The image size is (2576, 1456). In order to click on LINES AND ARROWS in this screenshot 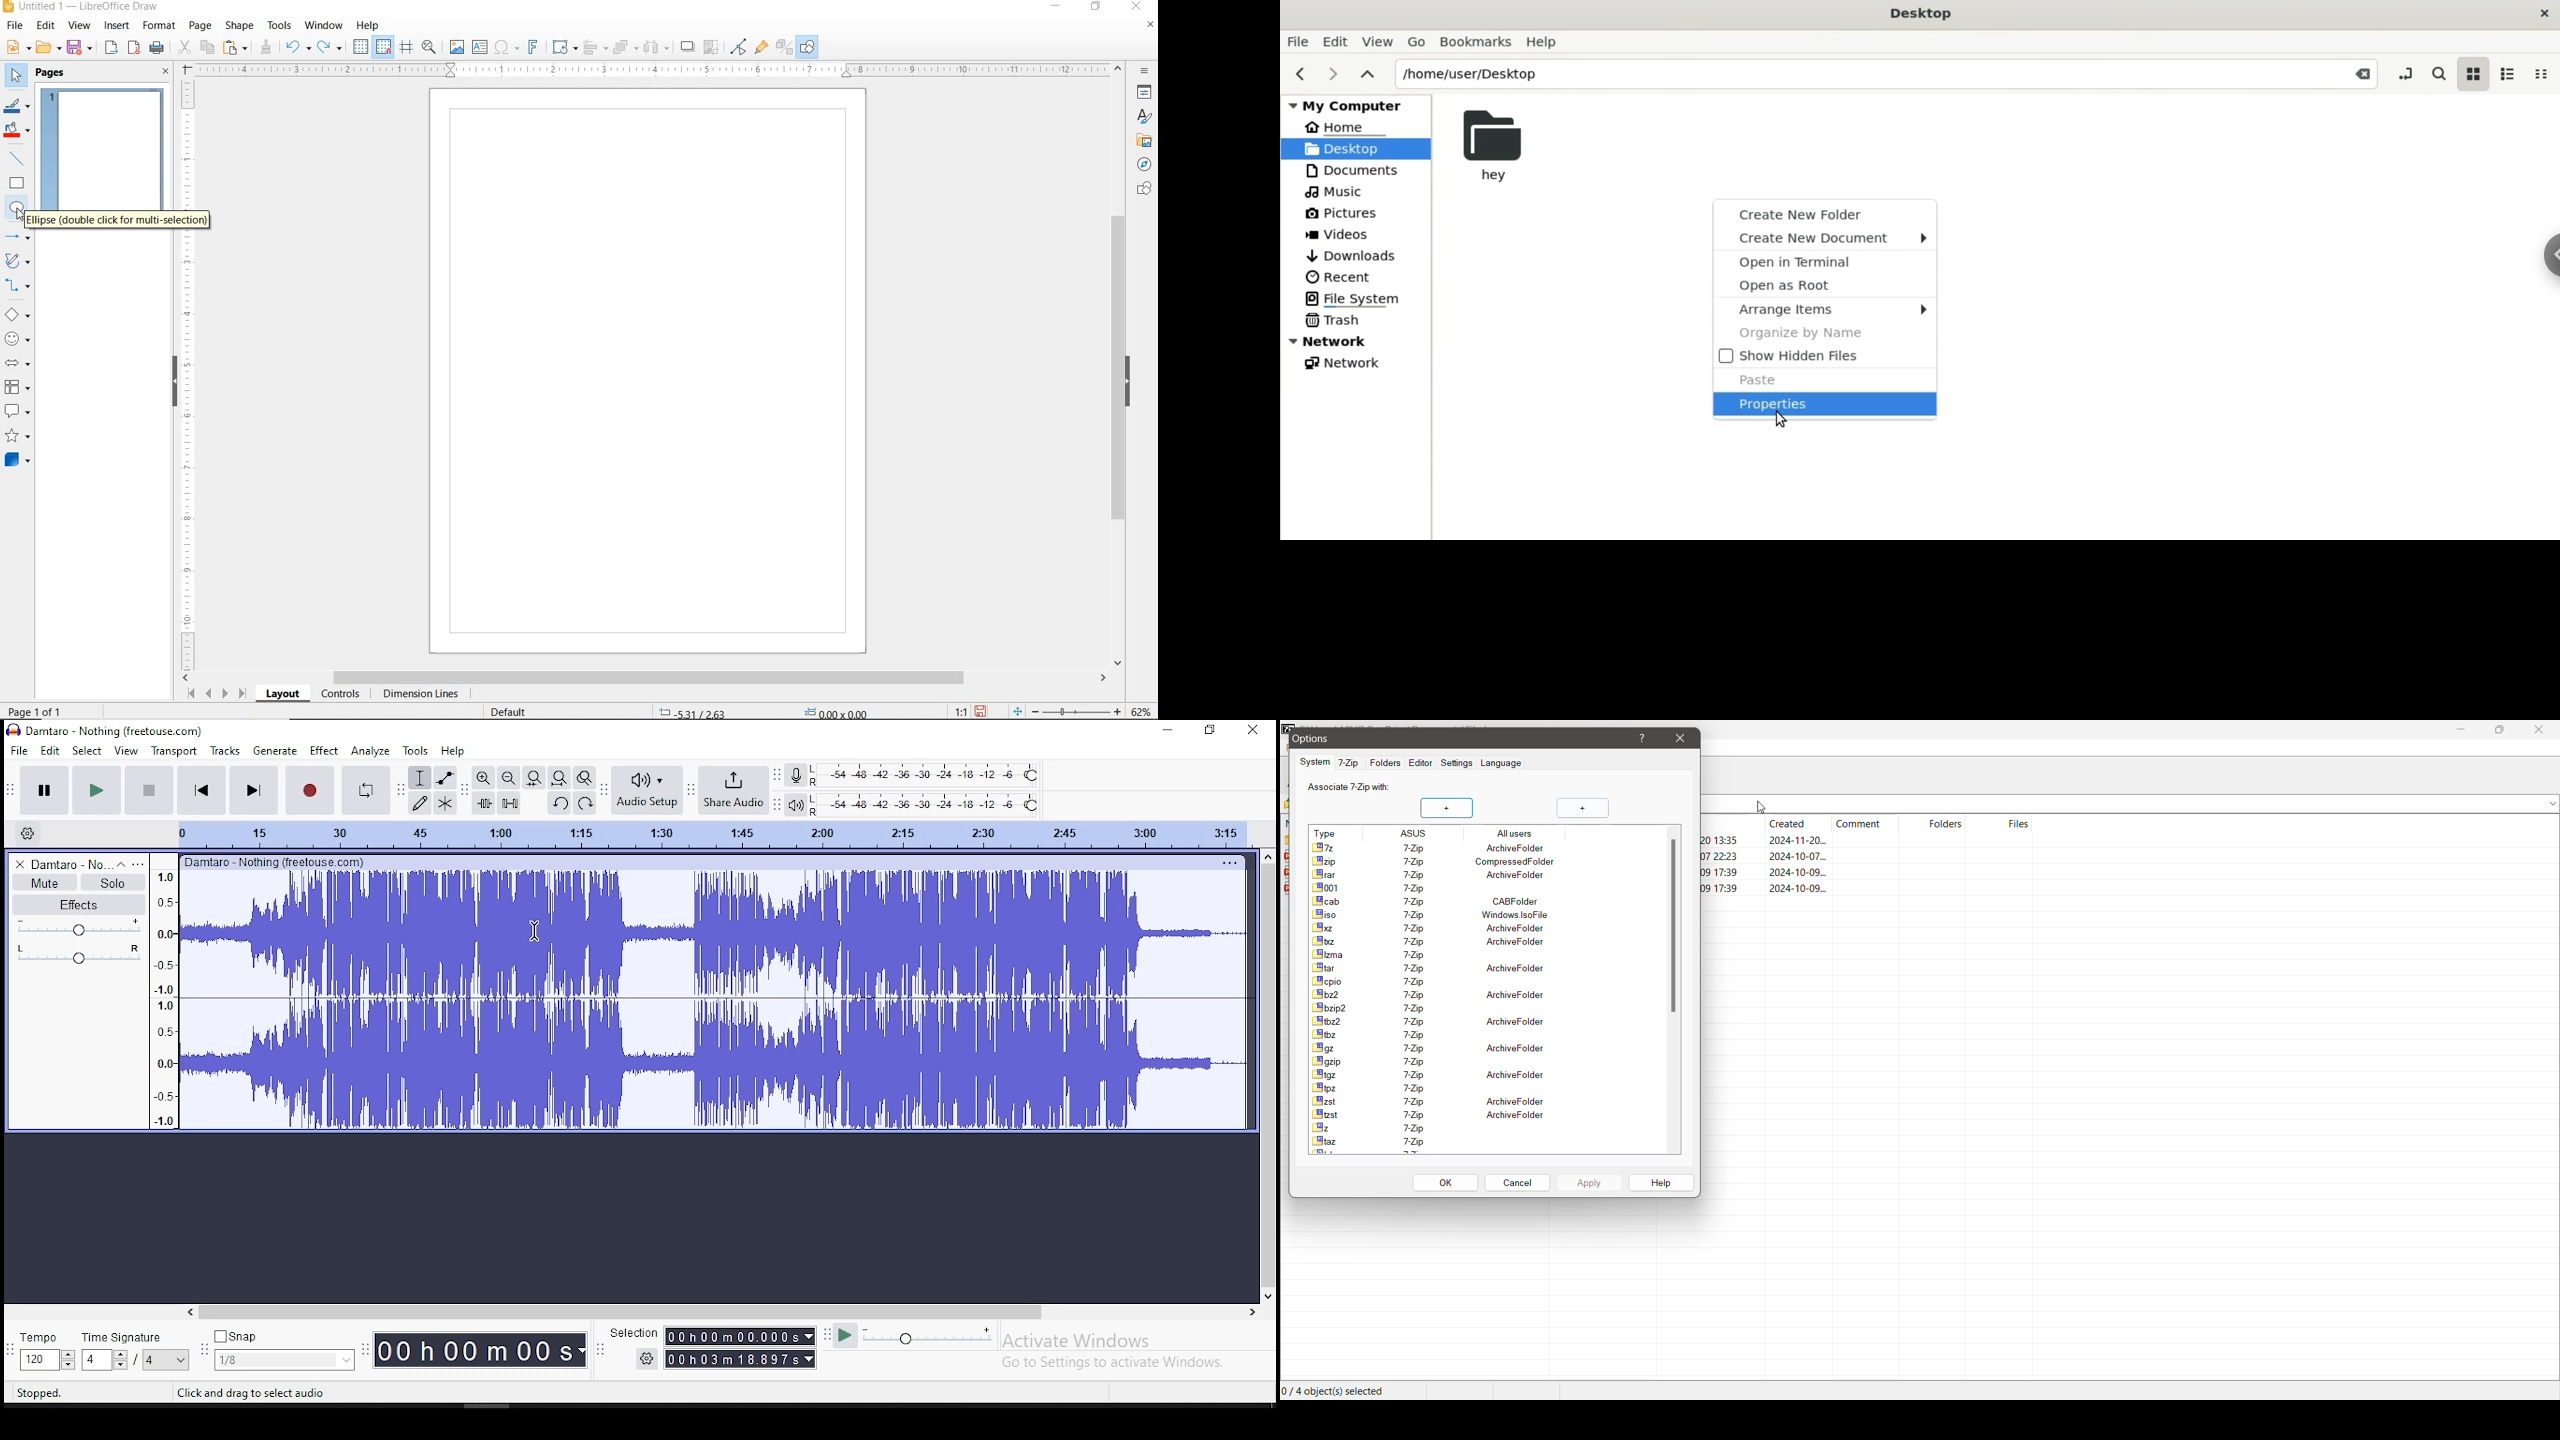, I will do `click(19, 238)`.